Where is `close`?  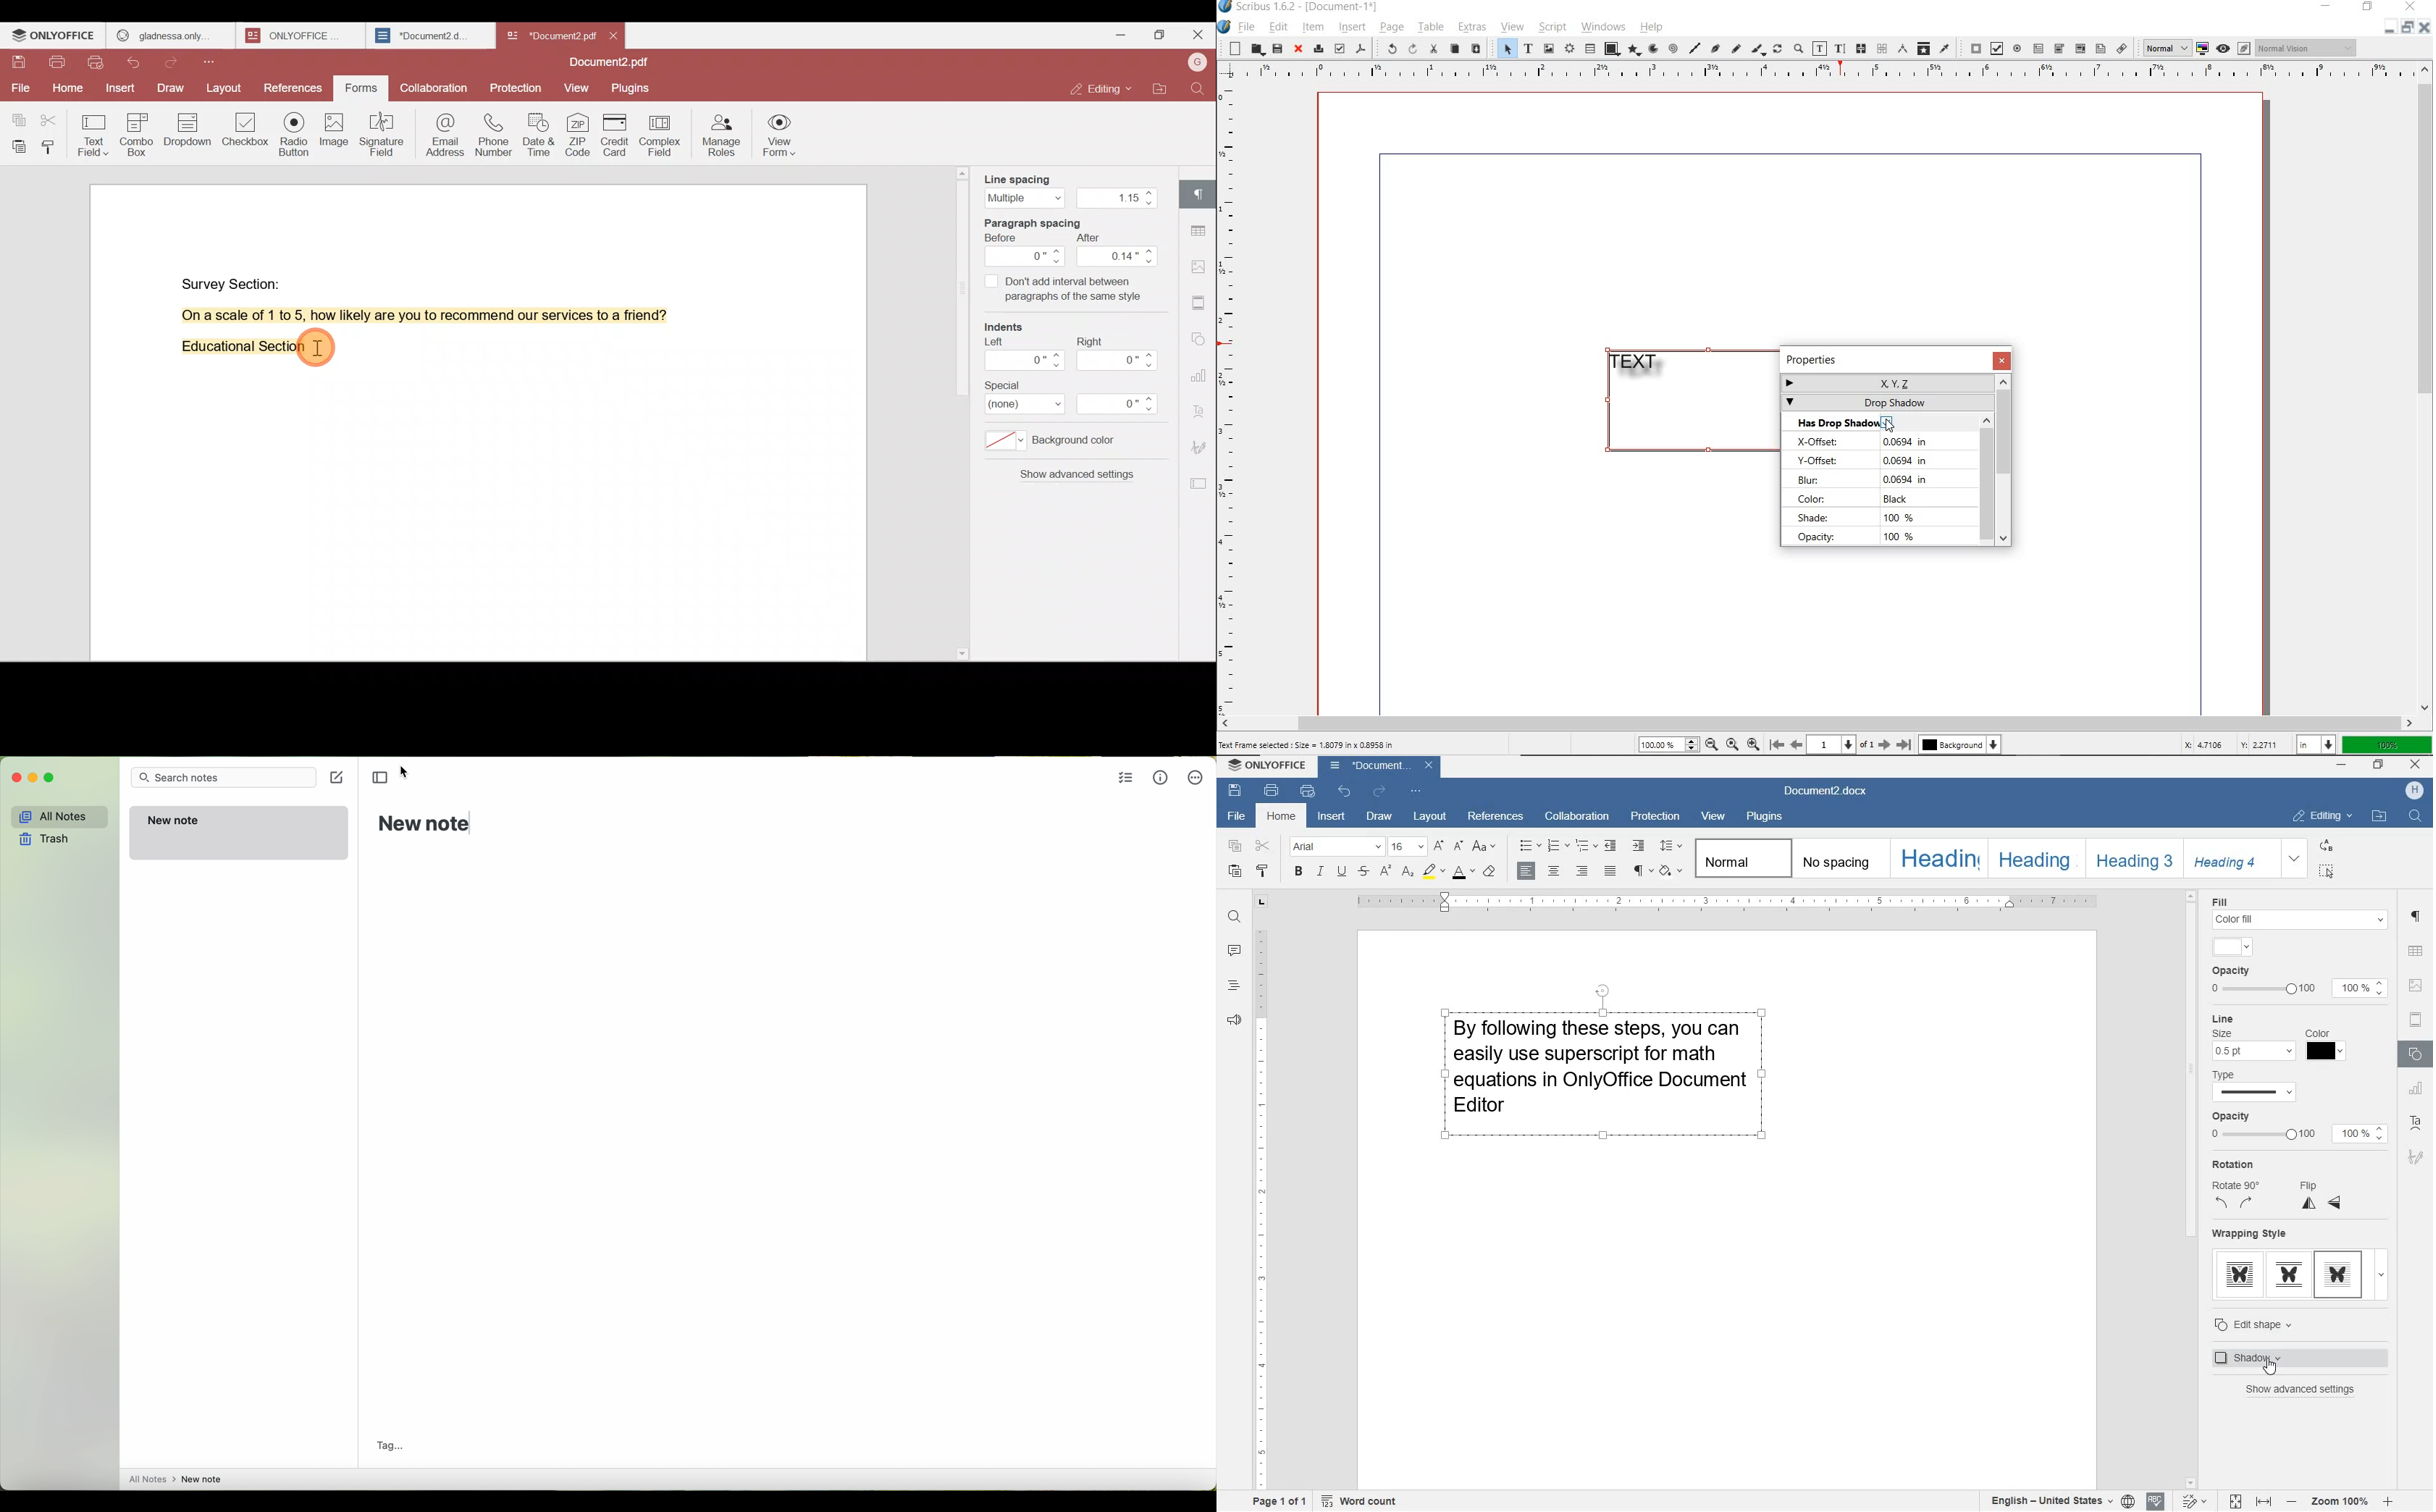 close is located at coordinates (2000, 360).